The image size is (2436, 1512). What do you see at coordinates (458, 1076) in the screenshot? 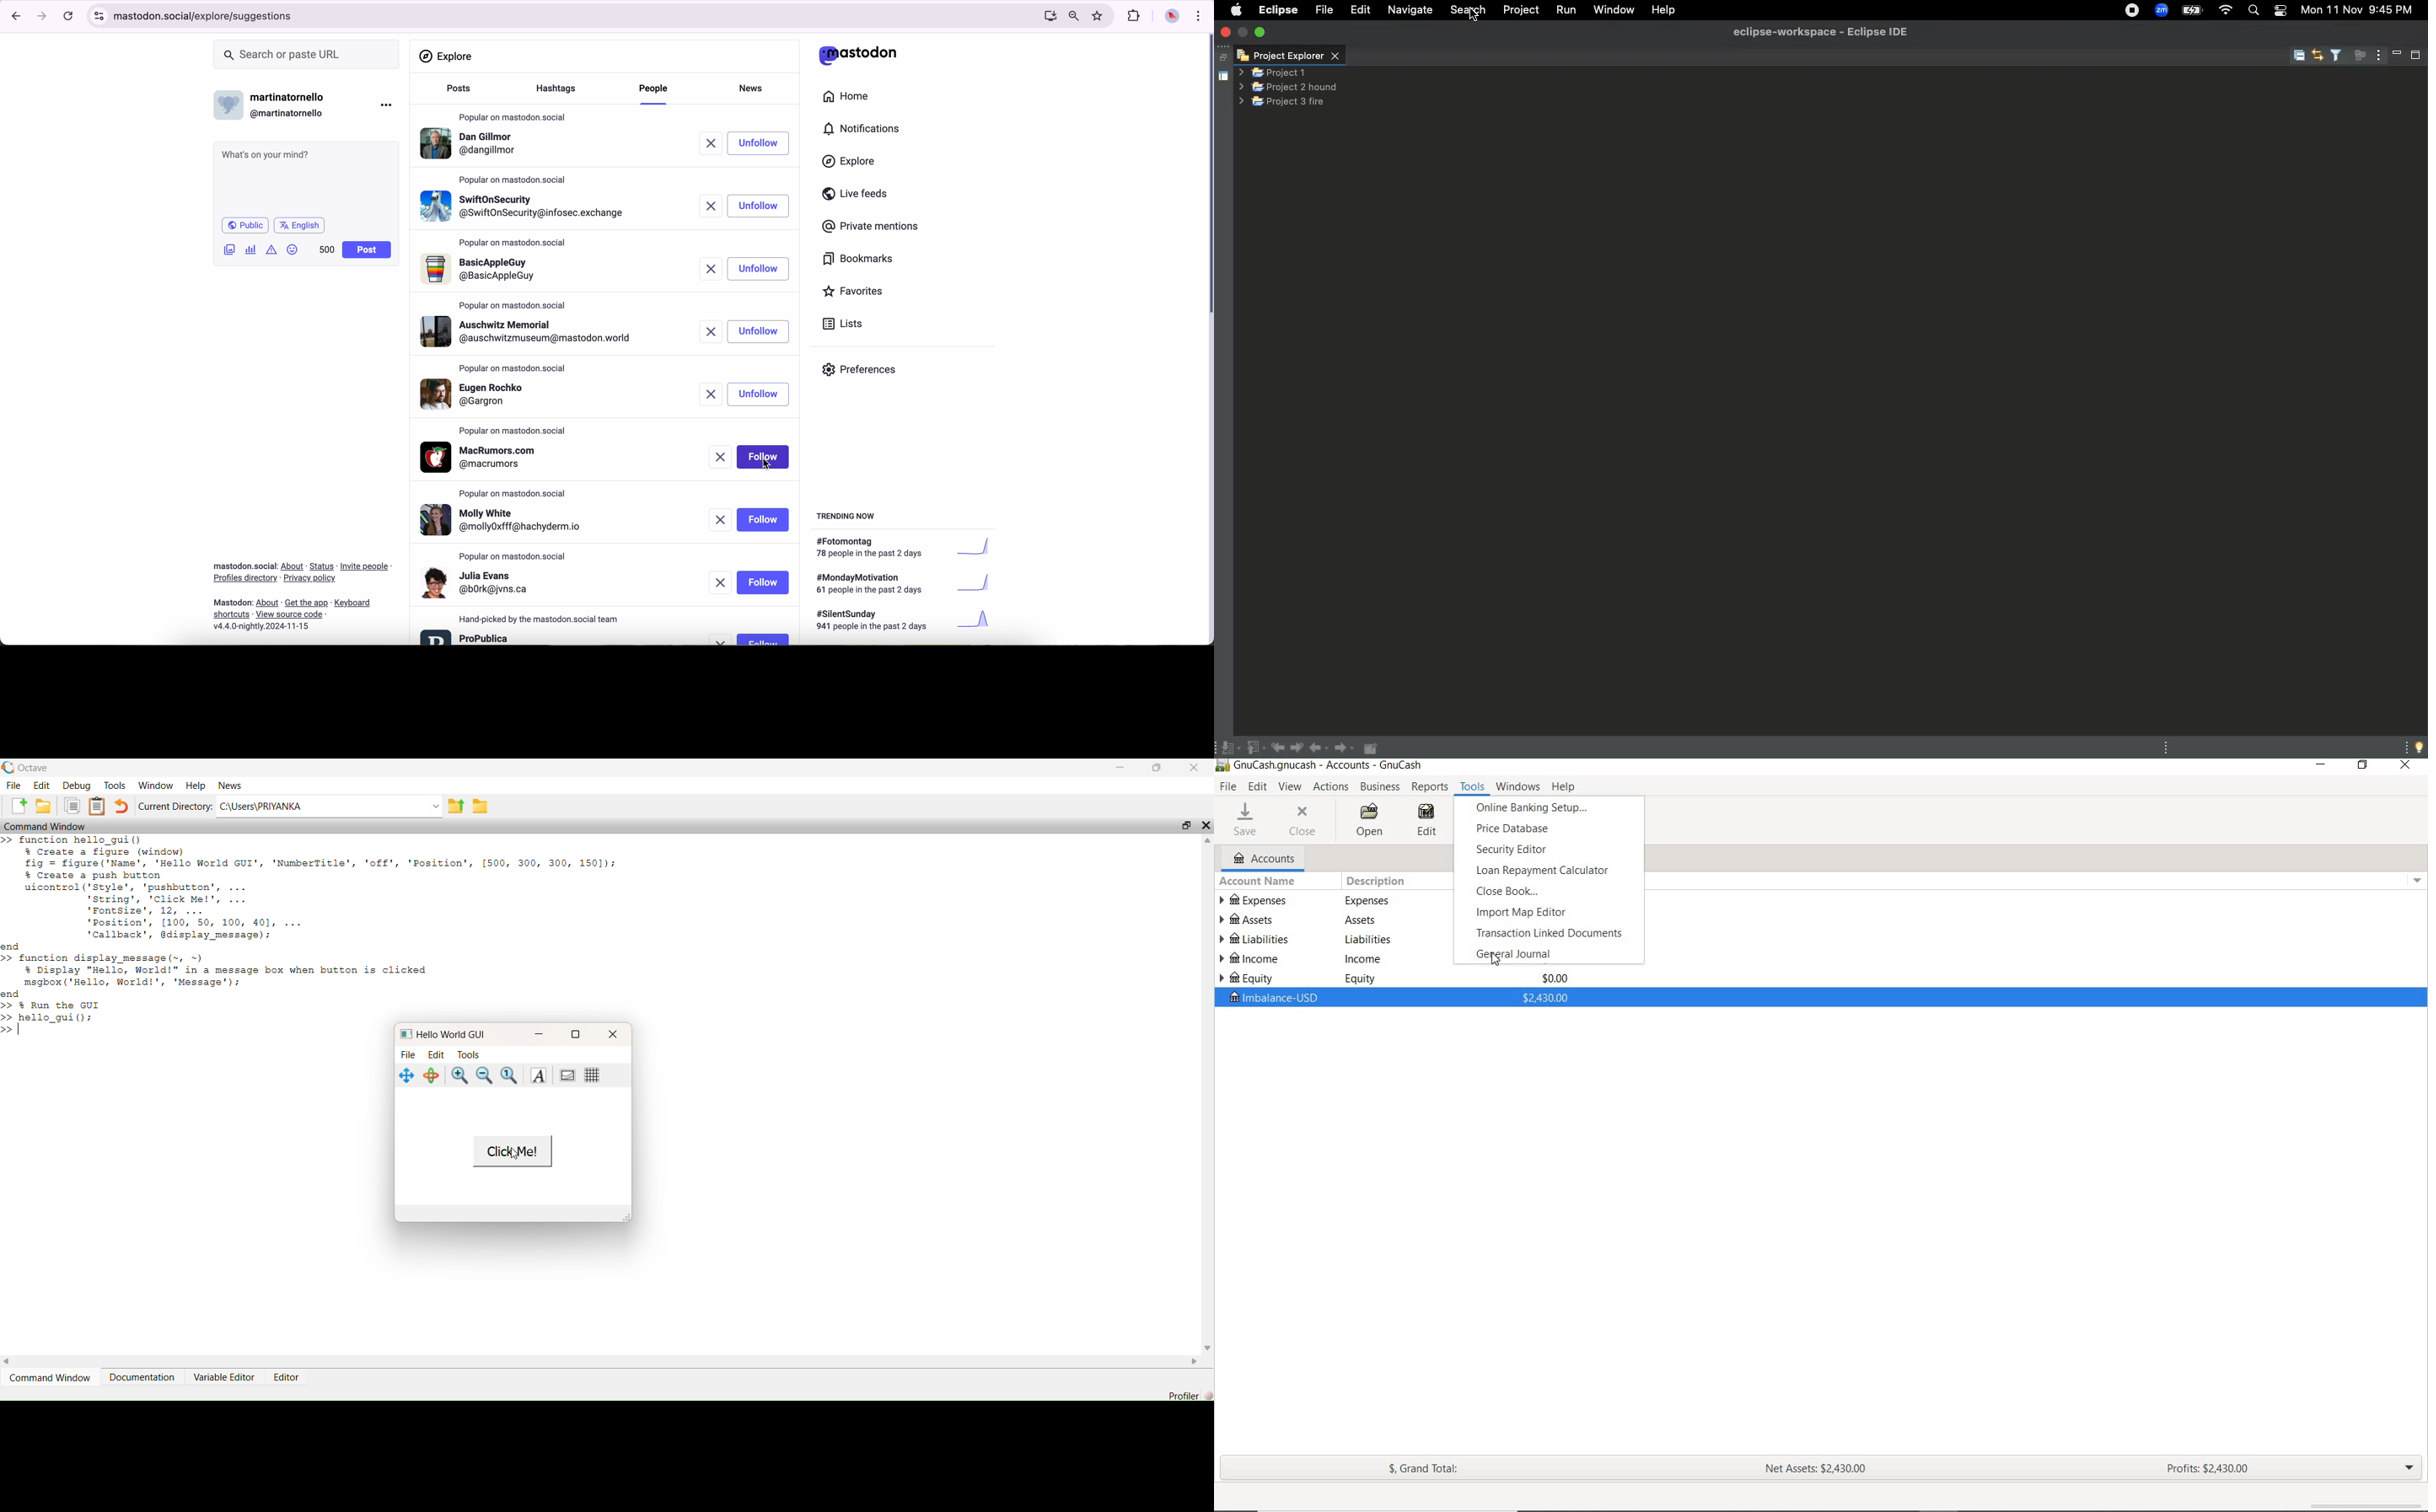
I see `zoom in` at bounding box center [458, 1076].